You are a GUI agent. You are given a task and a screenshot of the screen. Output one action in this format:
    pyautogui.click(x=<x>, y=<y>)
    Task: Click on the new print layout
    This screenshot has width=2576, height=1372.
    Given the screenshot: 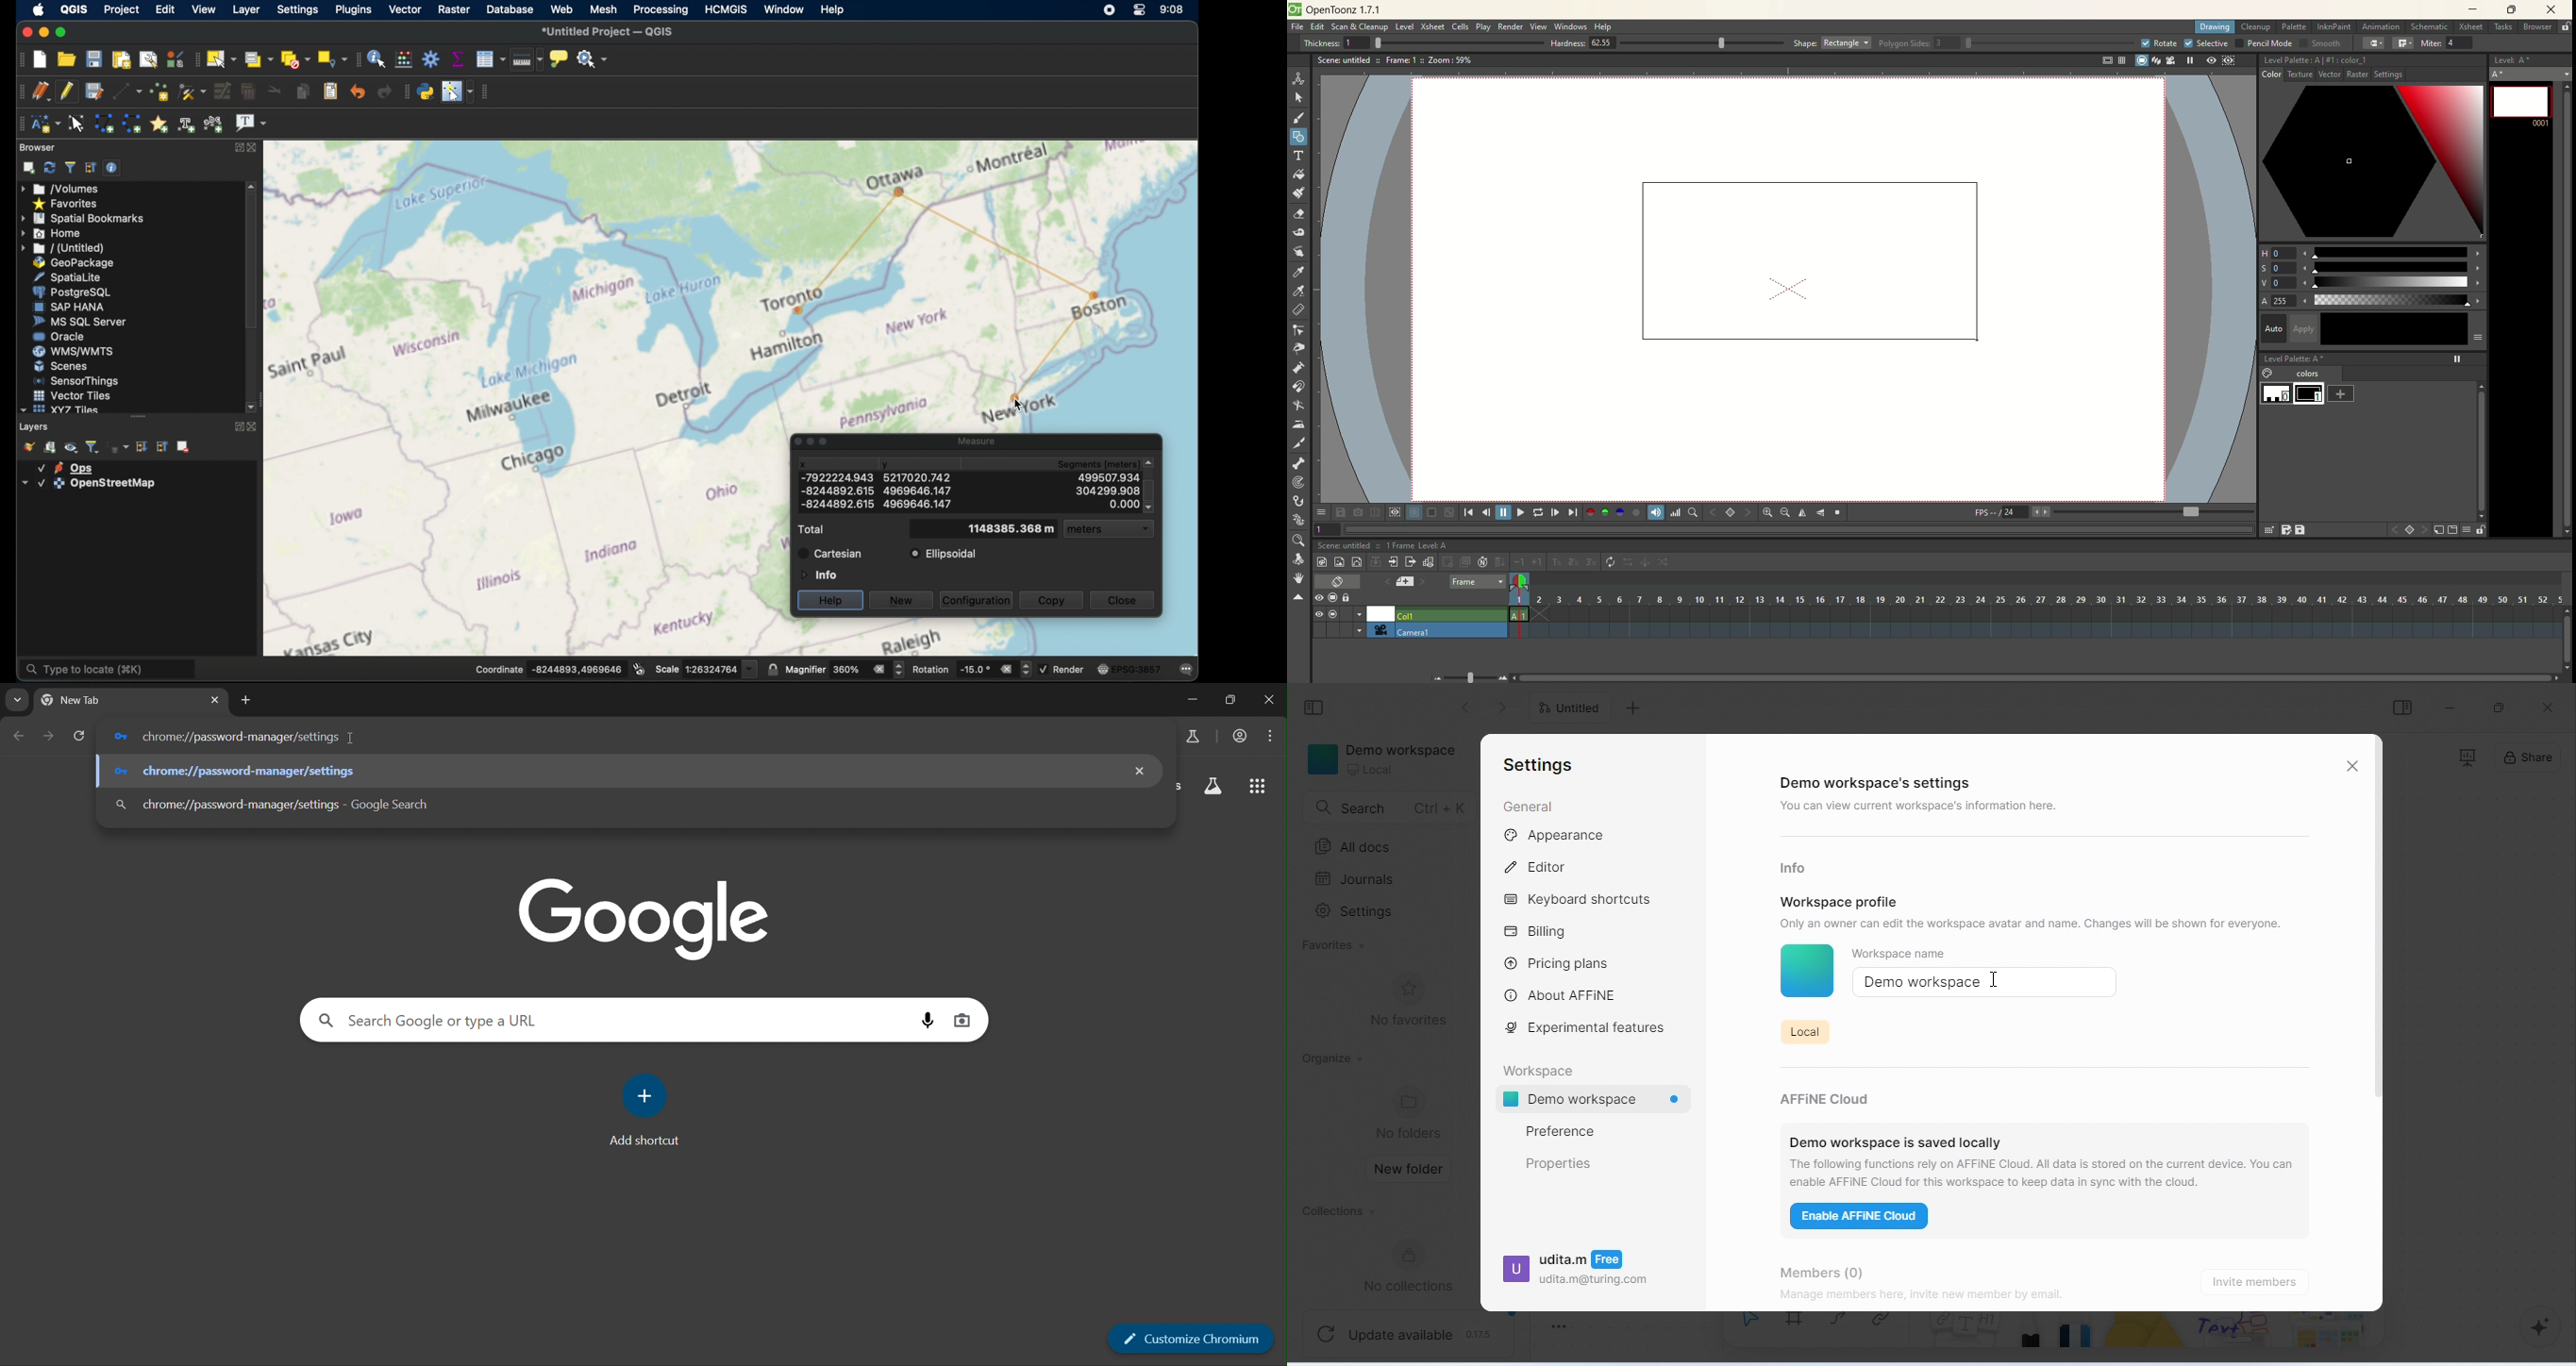 What is the action you would take?
    pyautogui.click(x=121, y=58)
    